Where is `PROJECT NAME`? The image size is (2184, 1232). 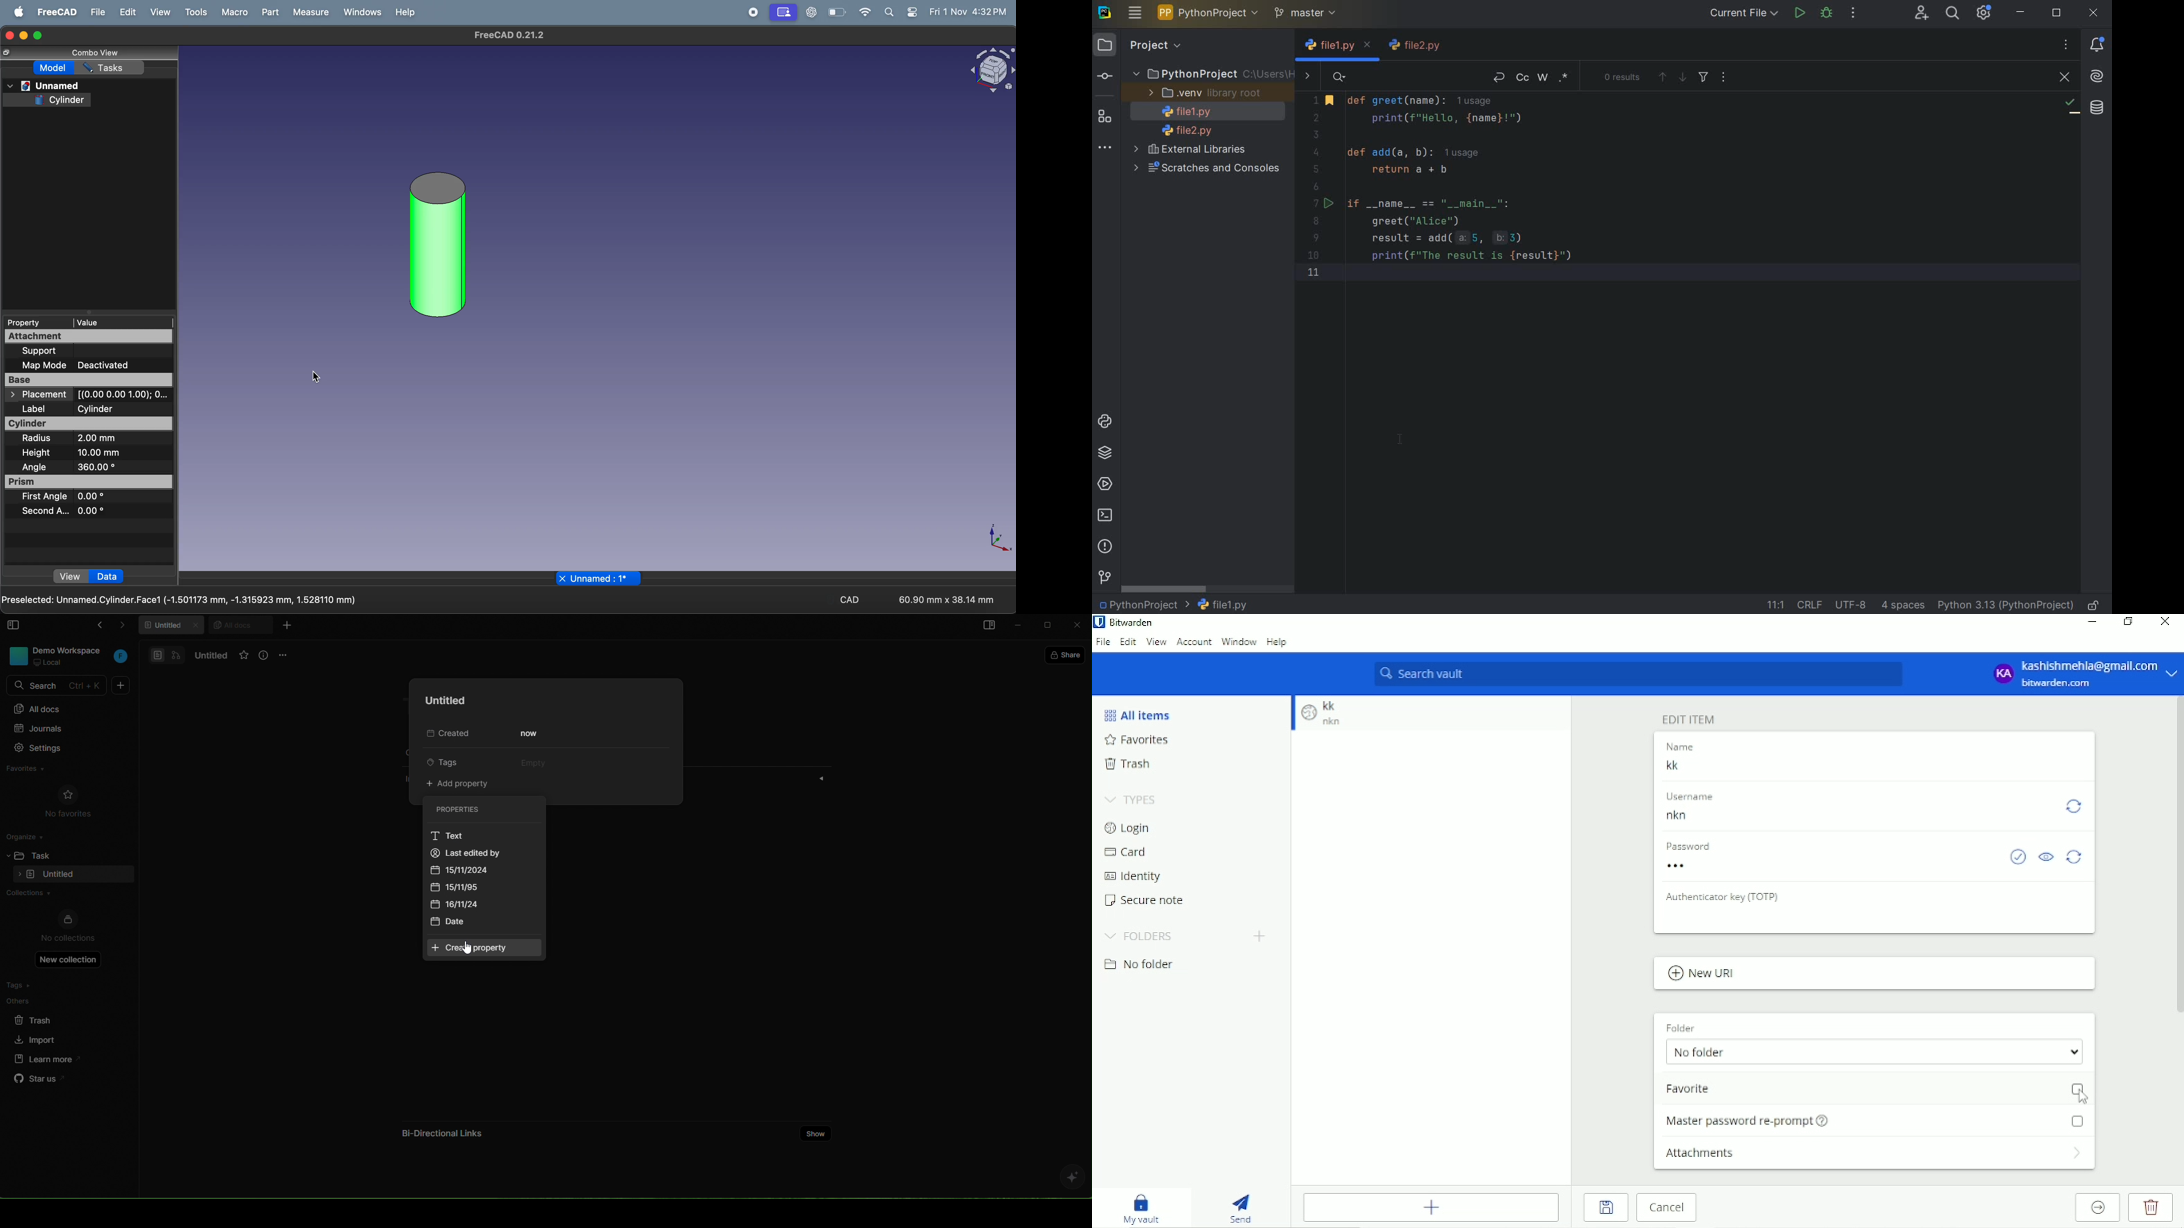 PROJECT NAME is located at coordinates (1143, 605).